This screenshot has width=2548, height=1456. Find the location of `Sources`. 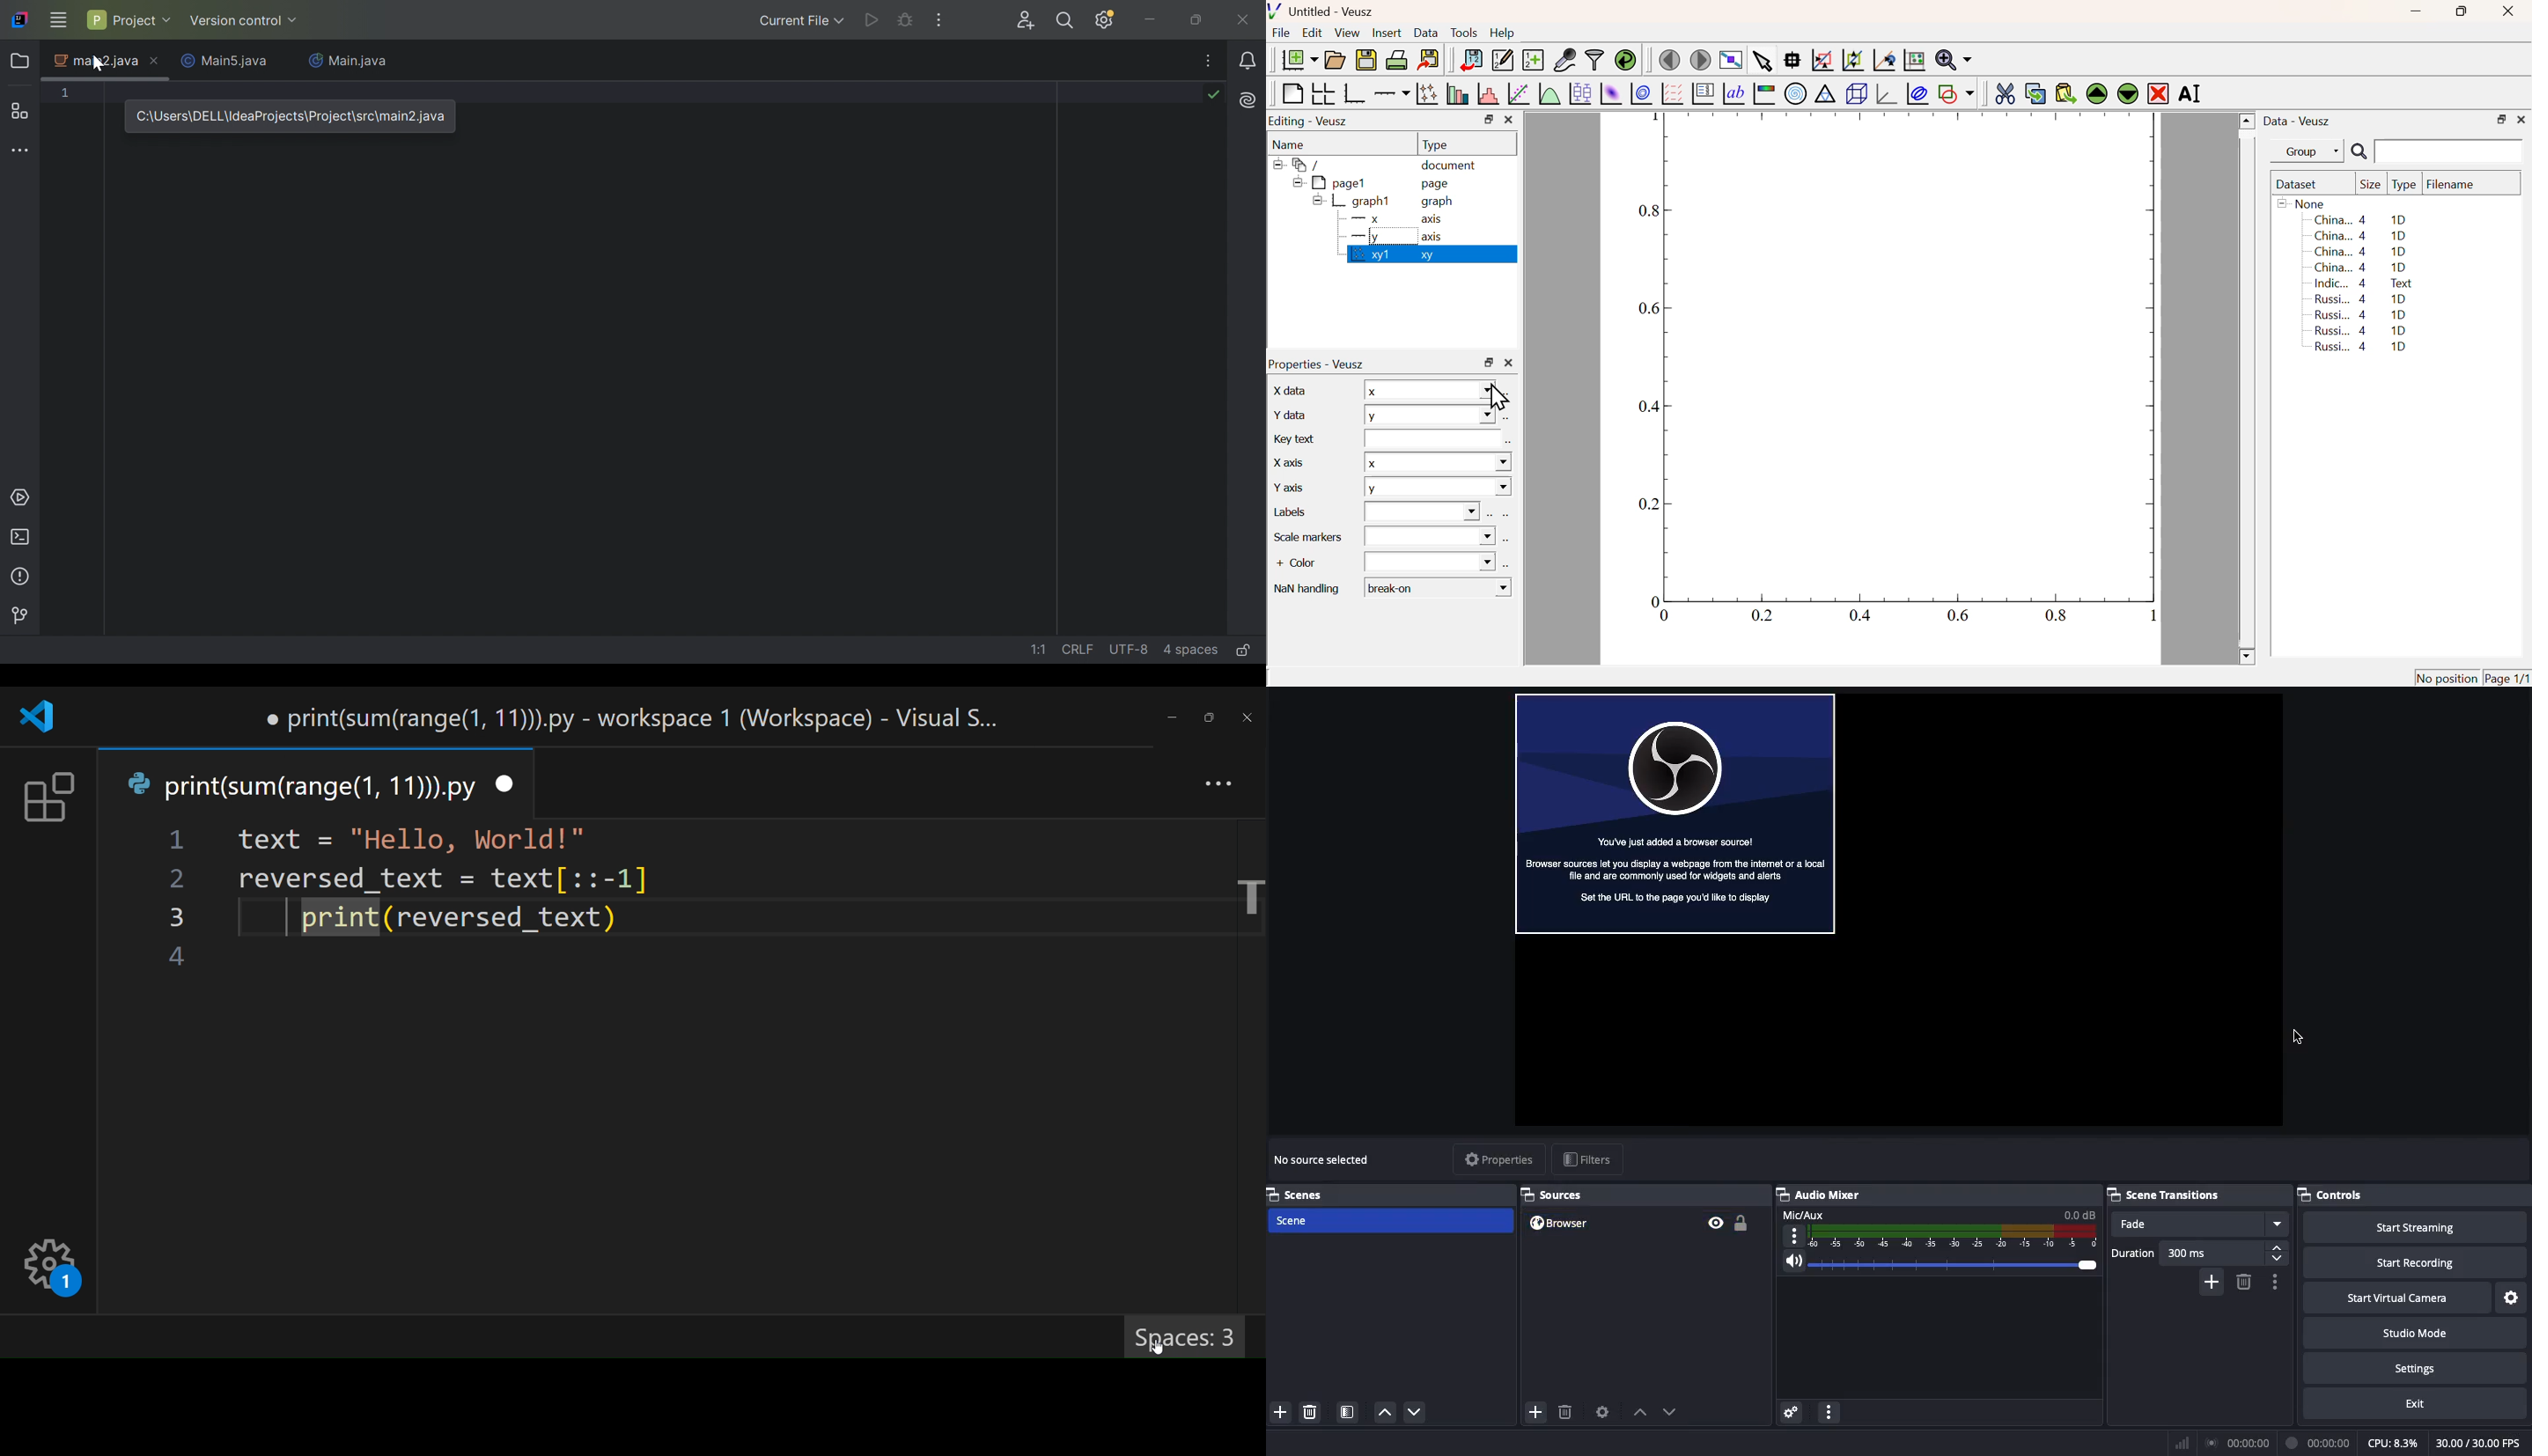

Sources is located at coordinates (1558, 1195).